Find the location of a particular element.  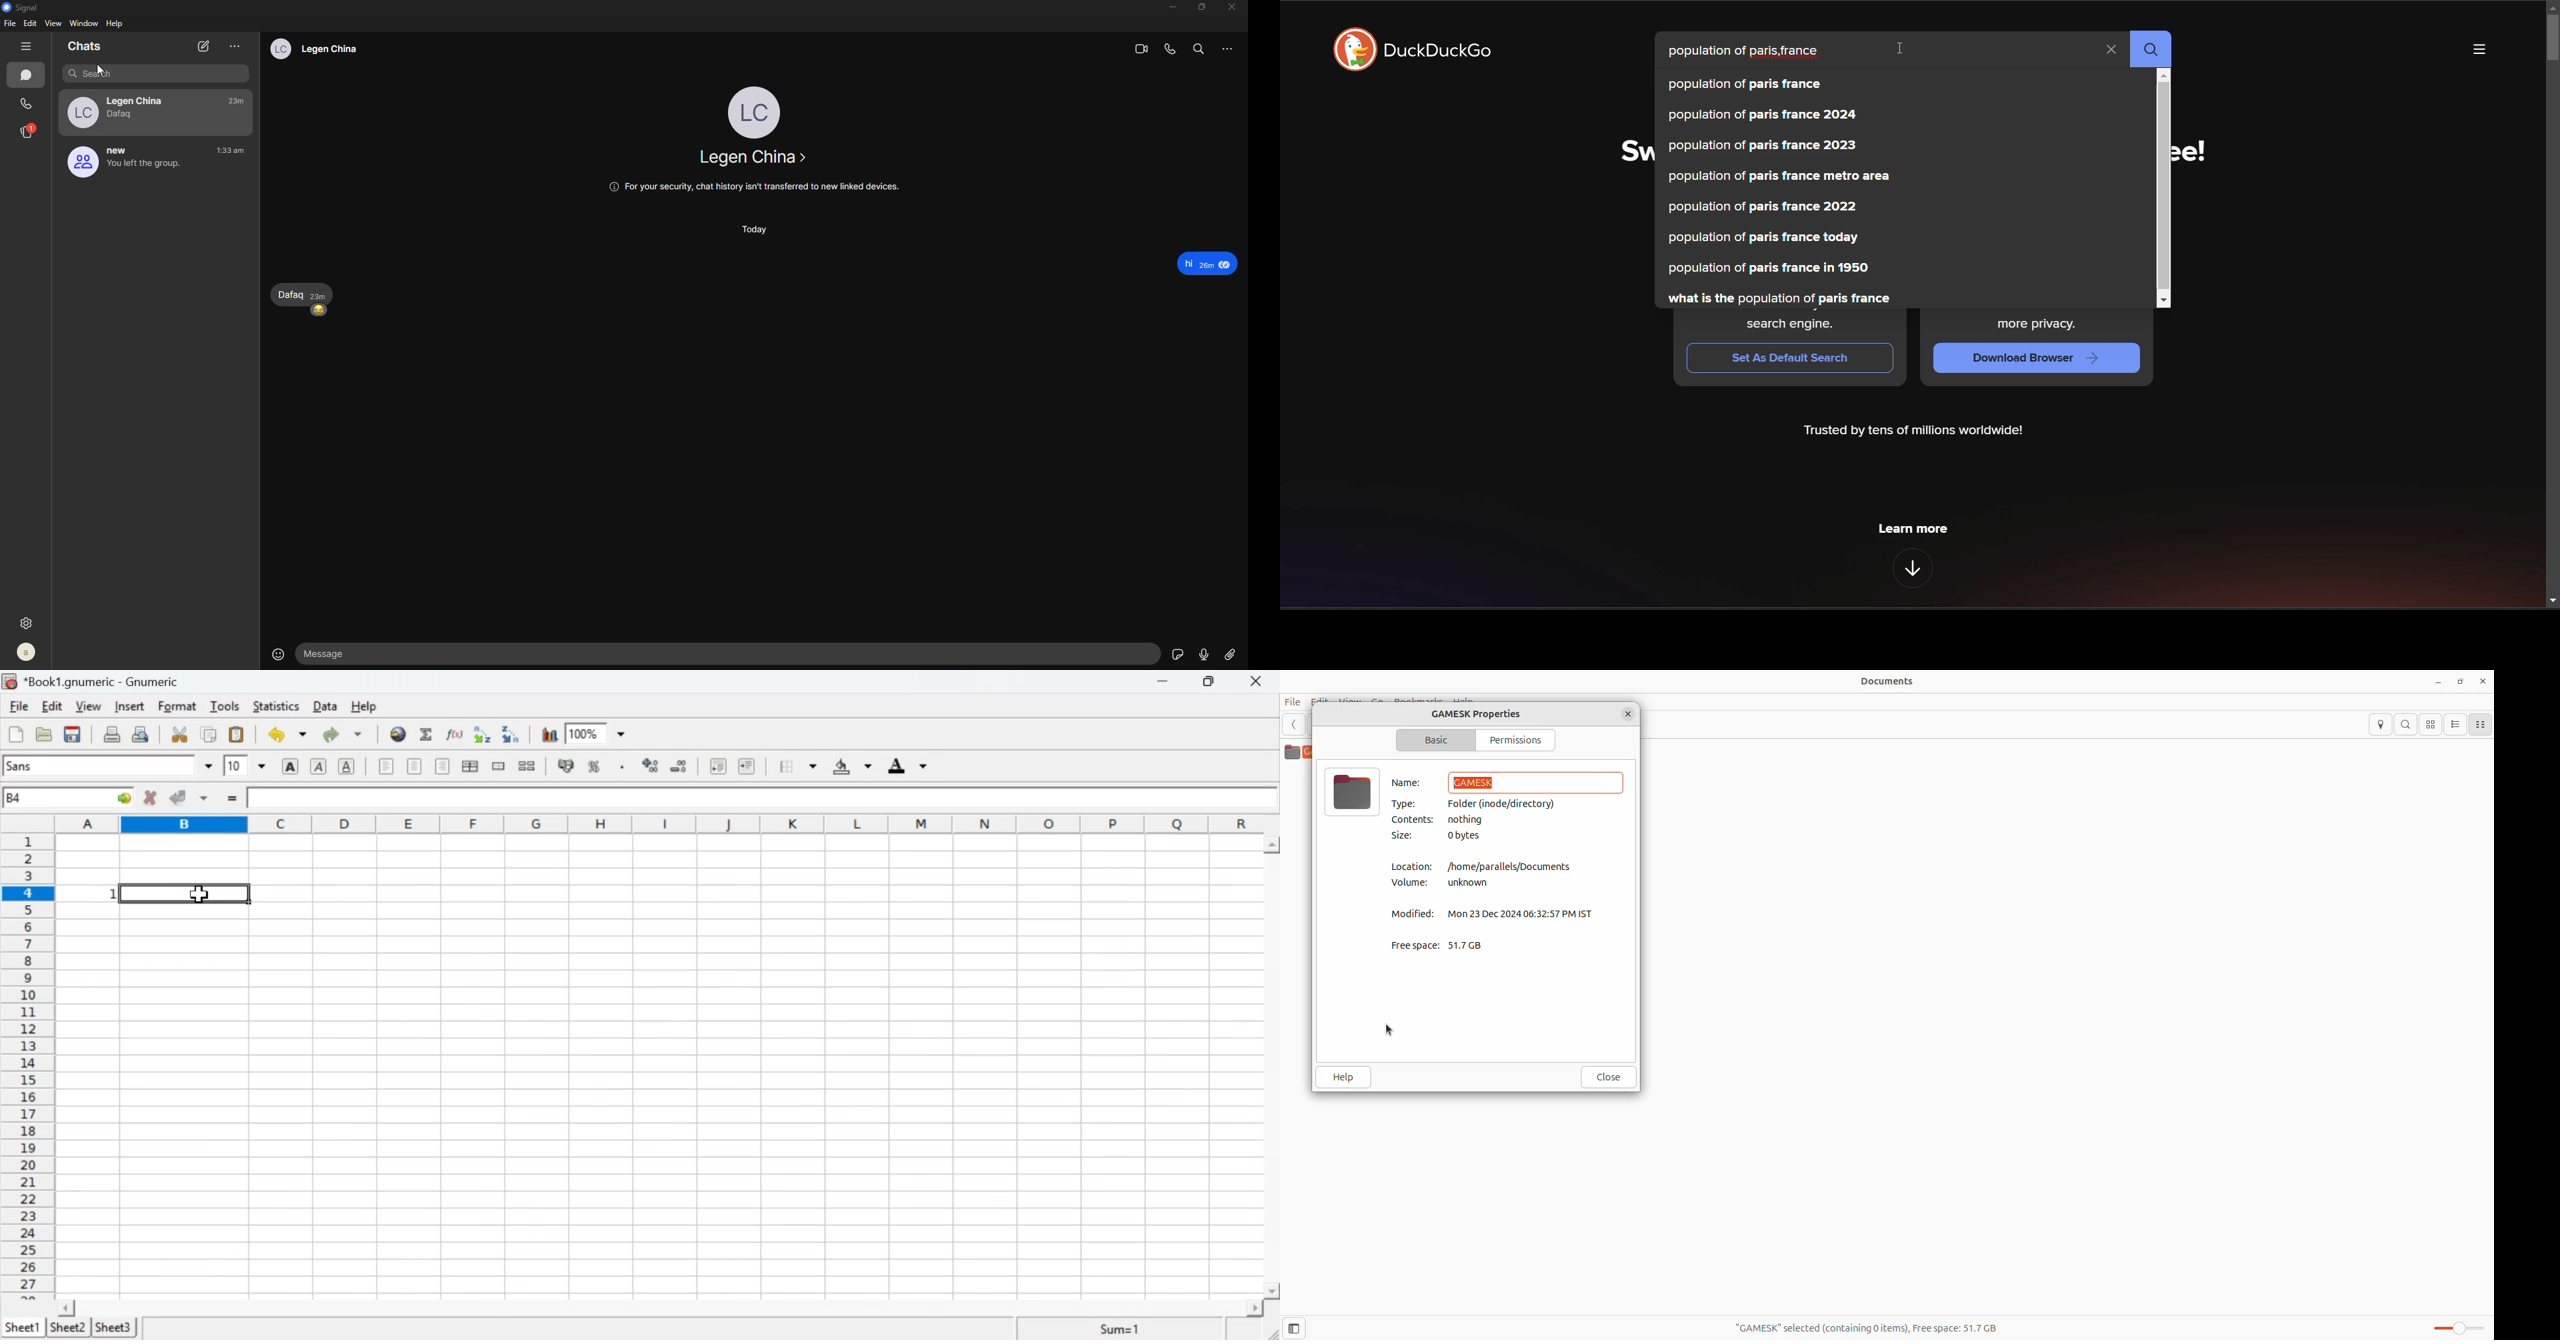

Print the current file is located at coordinates (111, 733).